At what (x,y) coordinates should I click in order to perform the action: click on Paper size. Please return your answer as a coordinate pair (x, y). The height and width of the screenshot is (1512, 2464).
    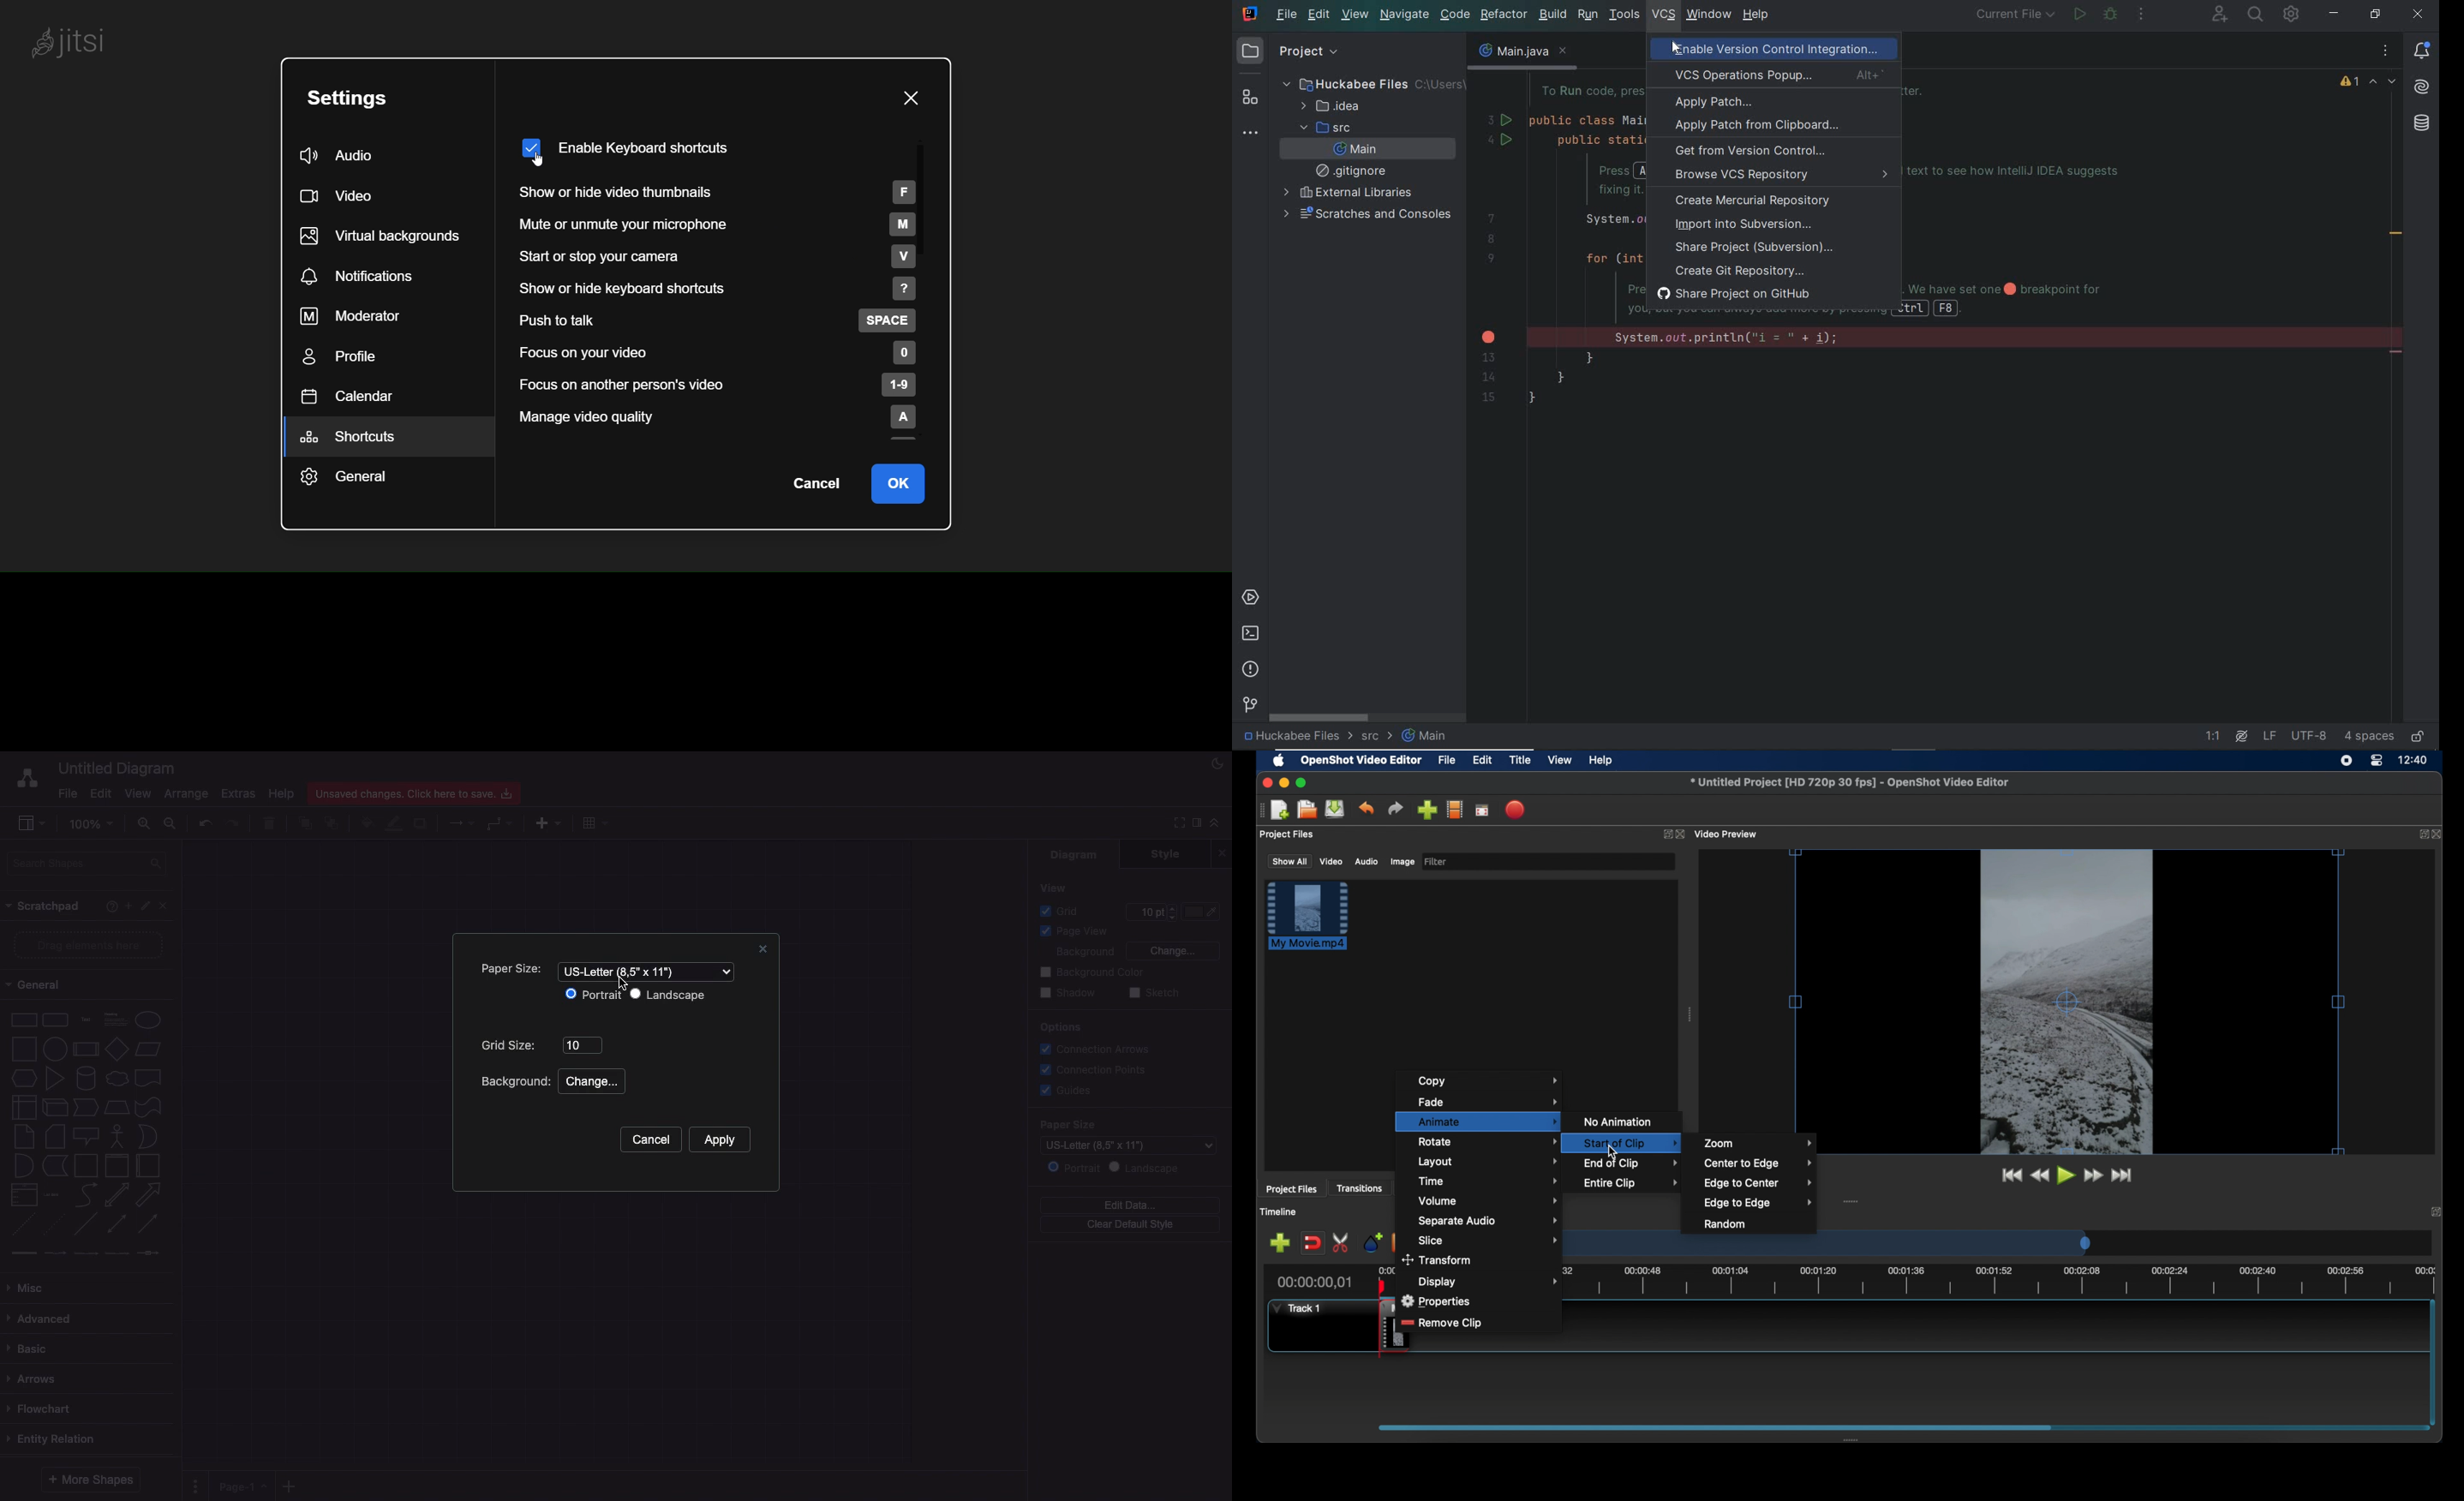
    Looking at the image, I should click on (510, 971).